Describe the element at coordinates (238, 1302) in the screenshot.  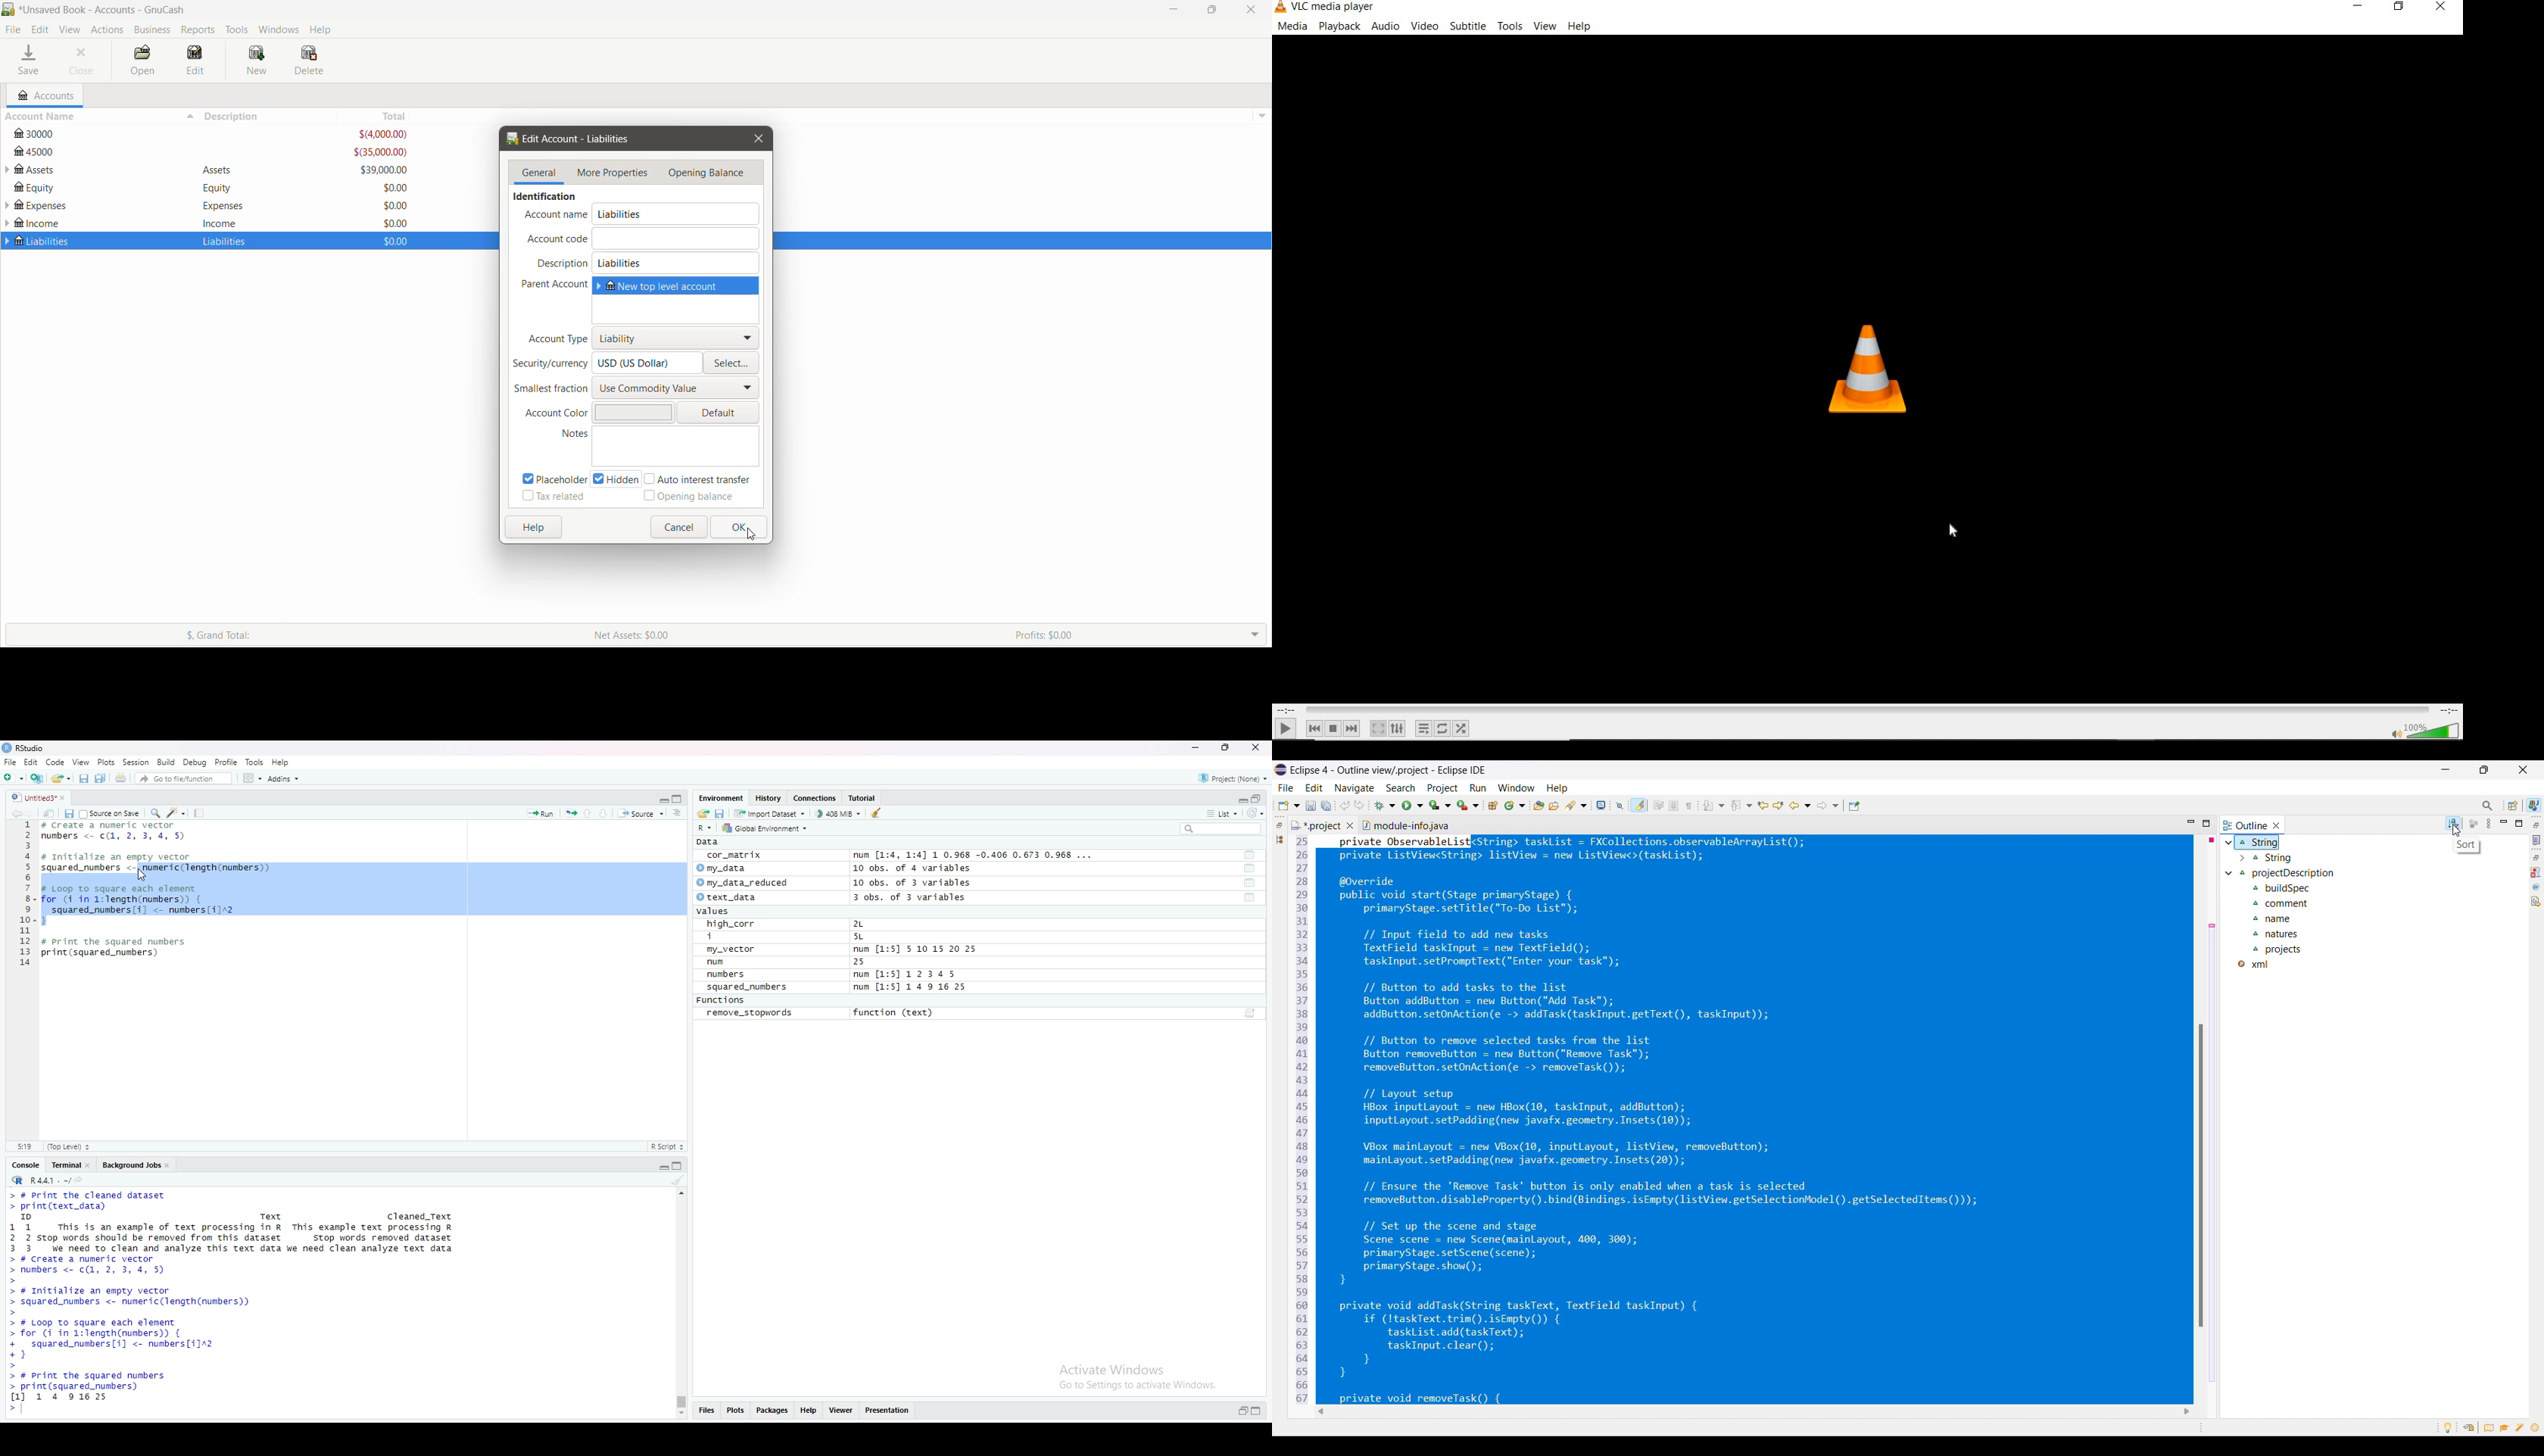
I see `> # print the cleaned dataset> print(text_data)™ Text Cleaned_Text11 This is an example of text processing in R This example text processing R2 2 stop words should be removed from this dataset stop words removed dataset3 3 ve need to clean and analyze this text data We need clean analyze text data> # Create a numeric vector> numbers <- c(1, 2, 3, 4, 5)> # Initialize an empty vector> squared_numbers <- numer ic(length(numbers))> # Loop To square each element> for (i in 1:length(numbers)) {+ squared_numbers[i] <- nunbers[i12+}> # print the squared numbers> print(squared_numbers)1] 1 4 9 16 25 >` at that location.